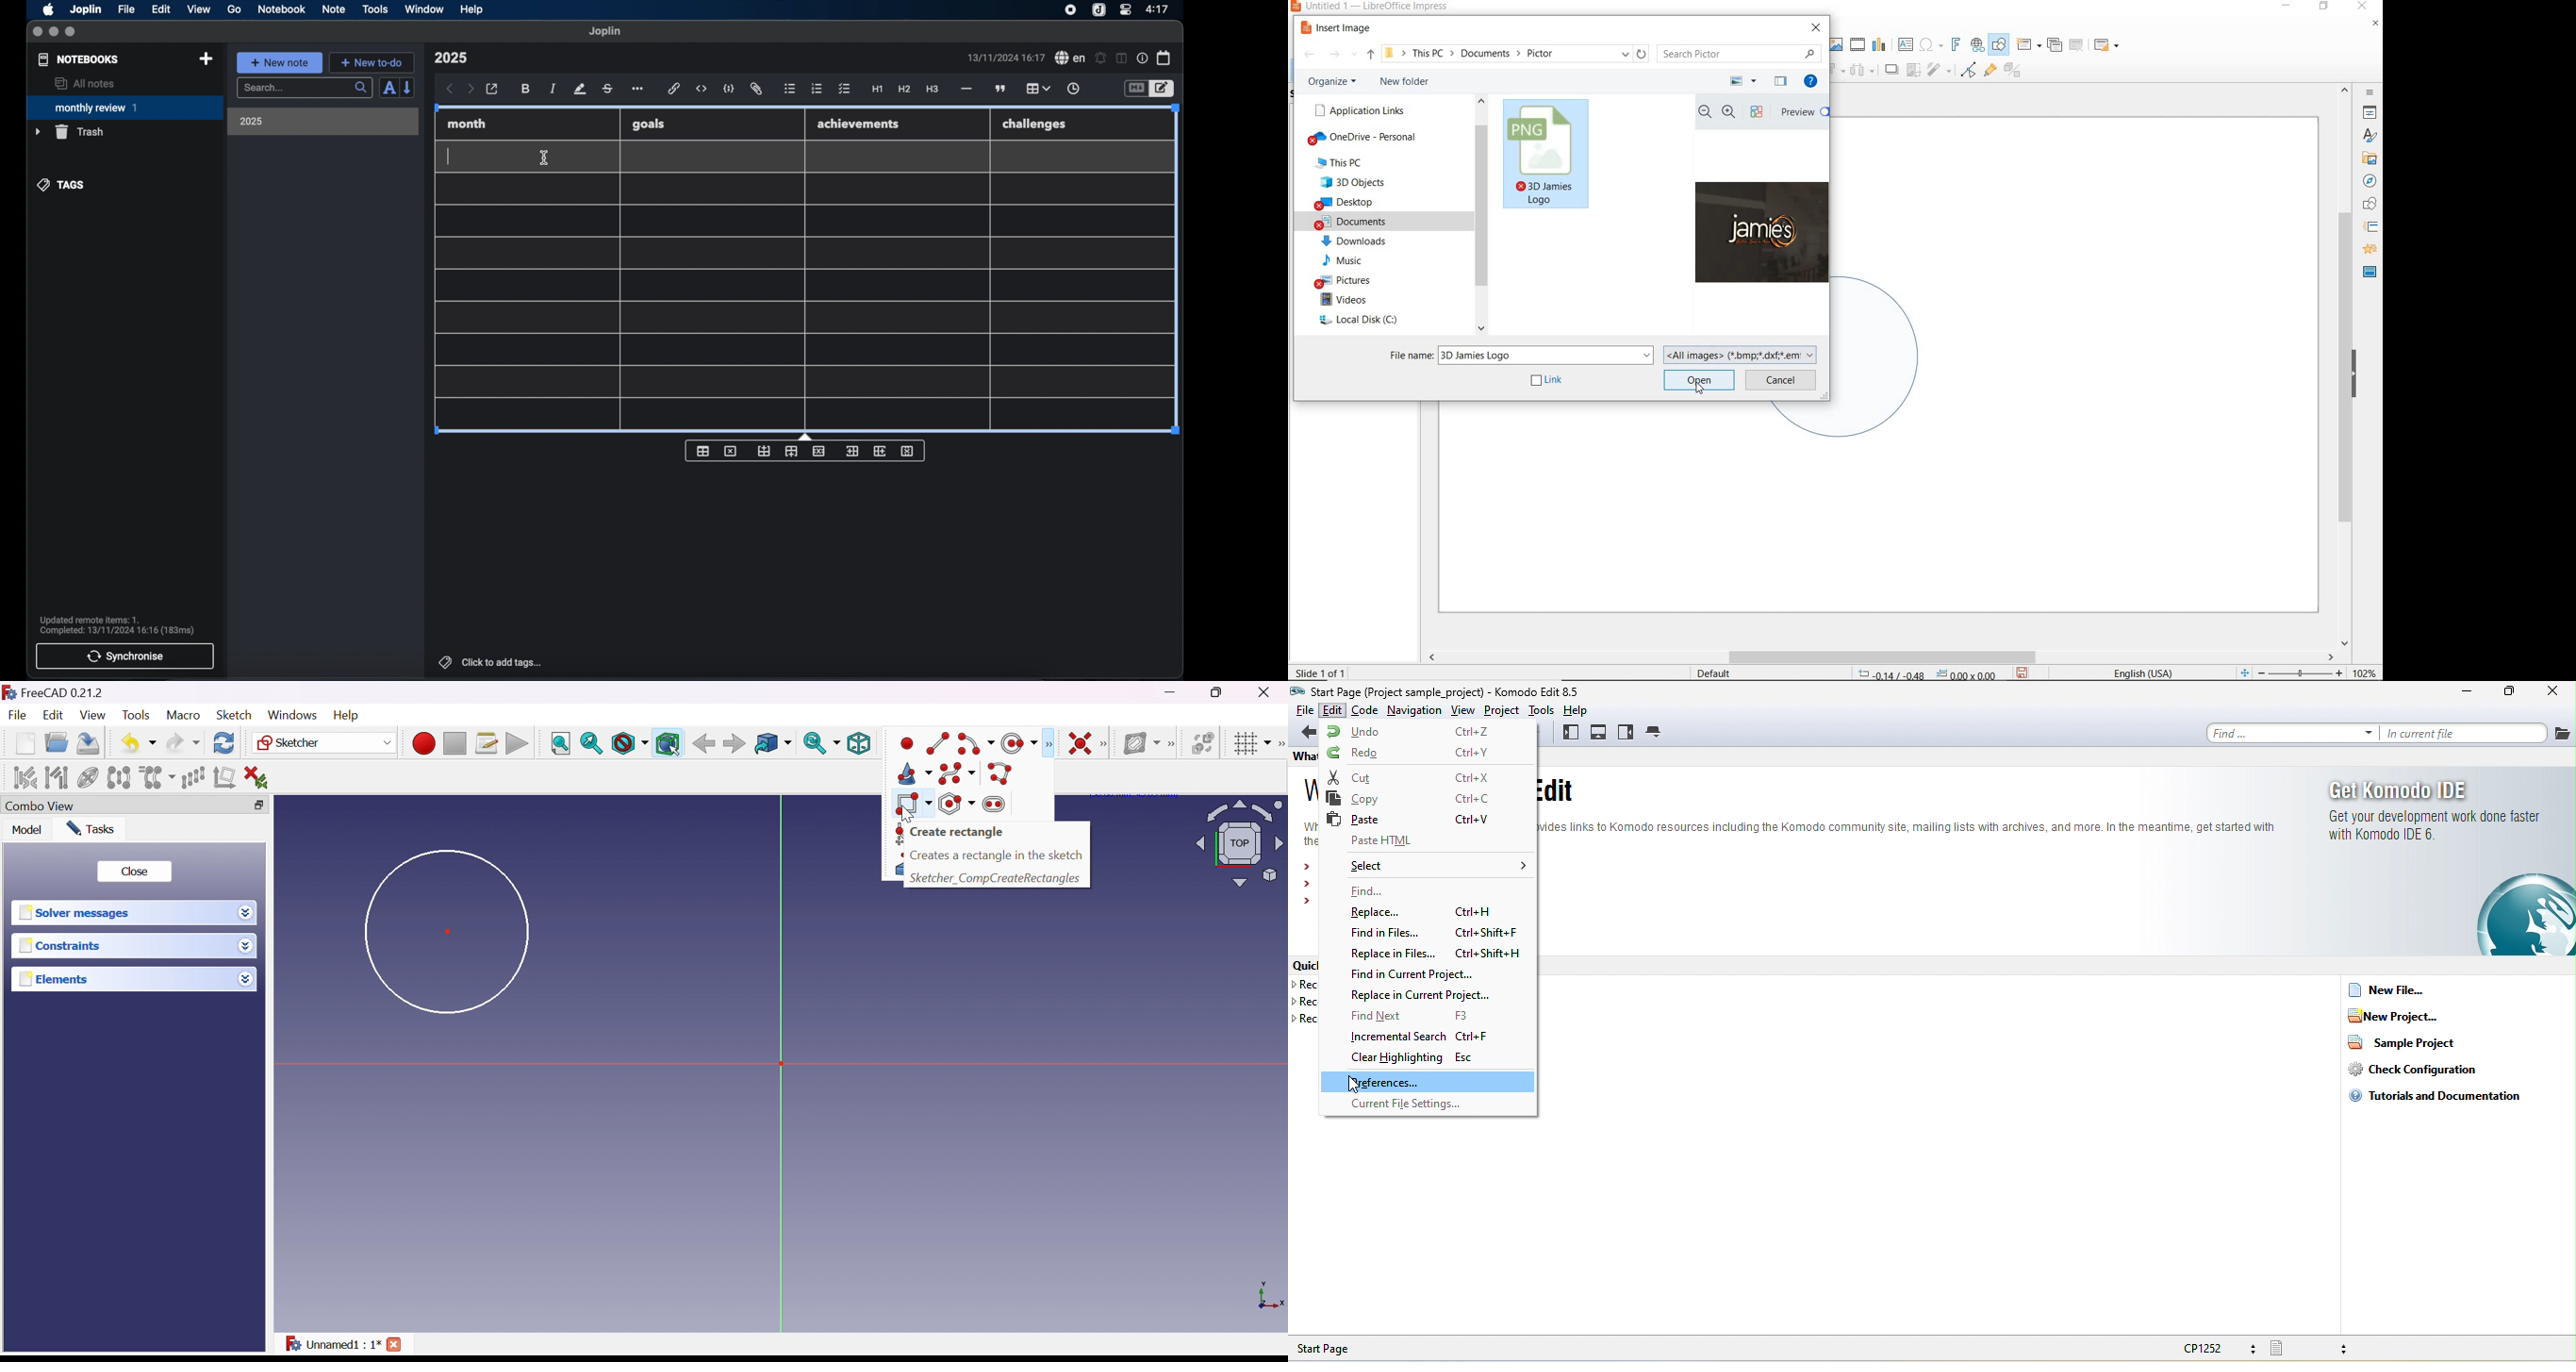 The height and width of the screenshot is (1372, 2576). What do you see at coordinates (2142, 672) in the screenshot?
I see `Text language` at bounding box center [2142, 672].